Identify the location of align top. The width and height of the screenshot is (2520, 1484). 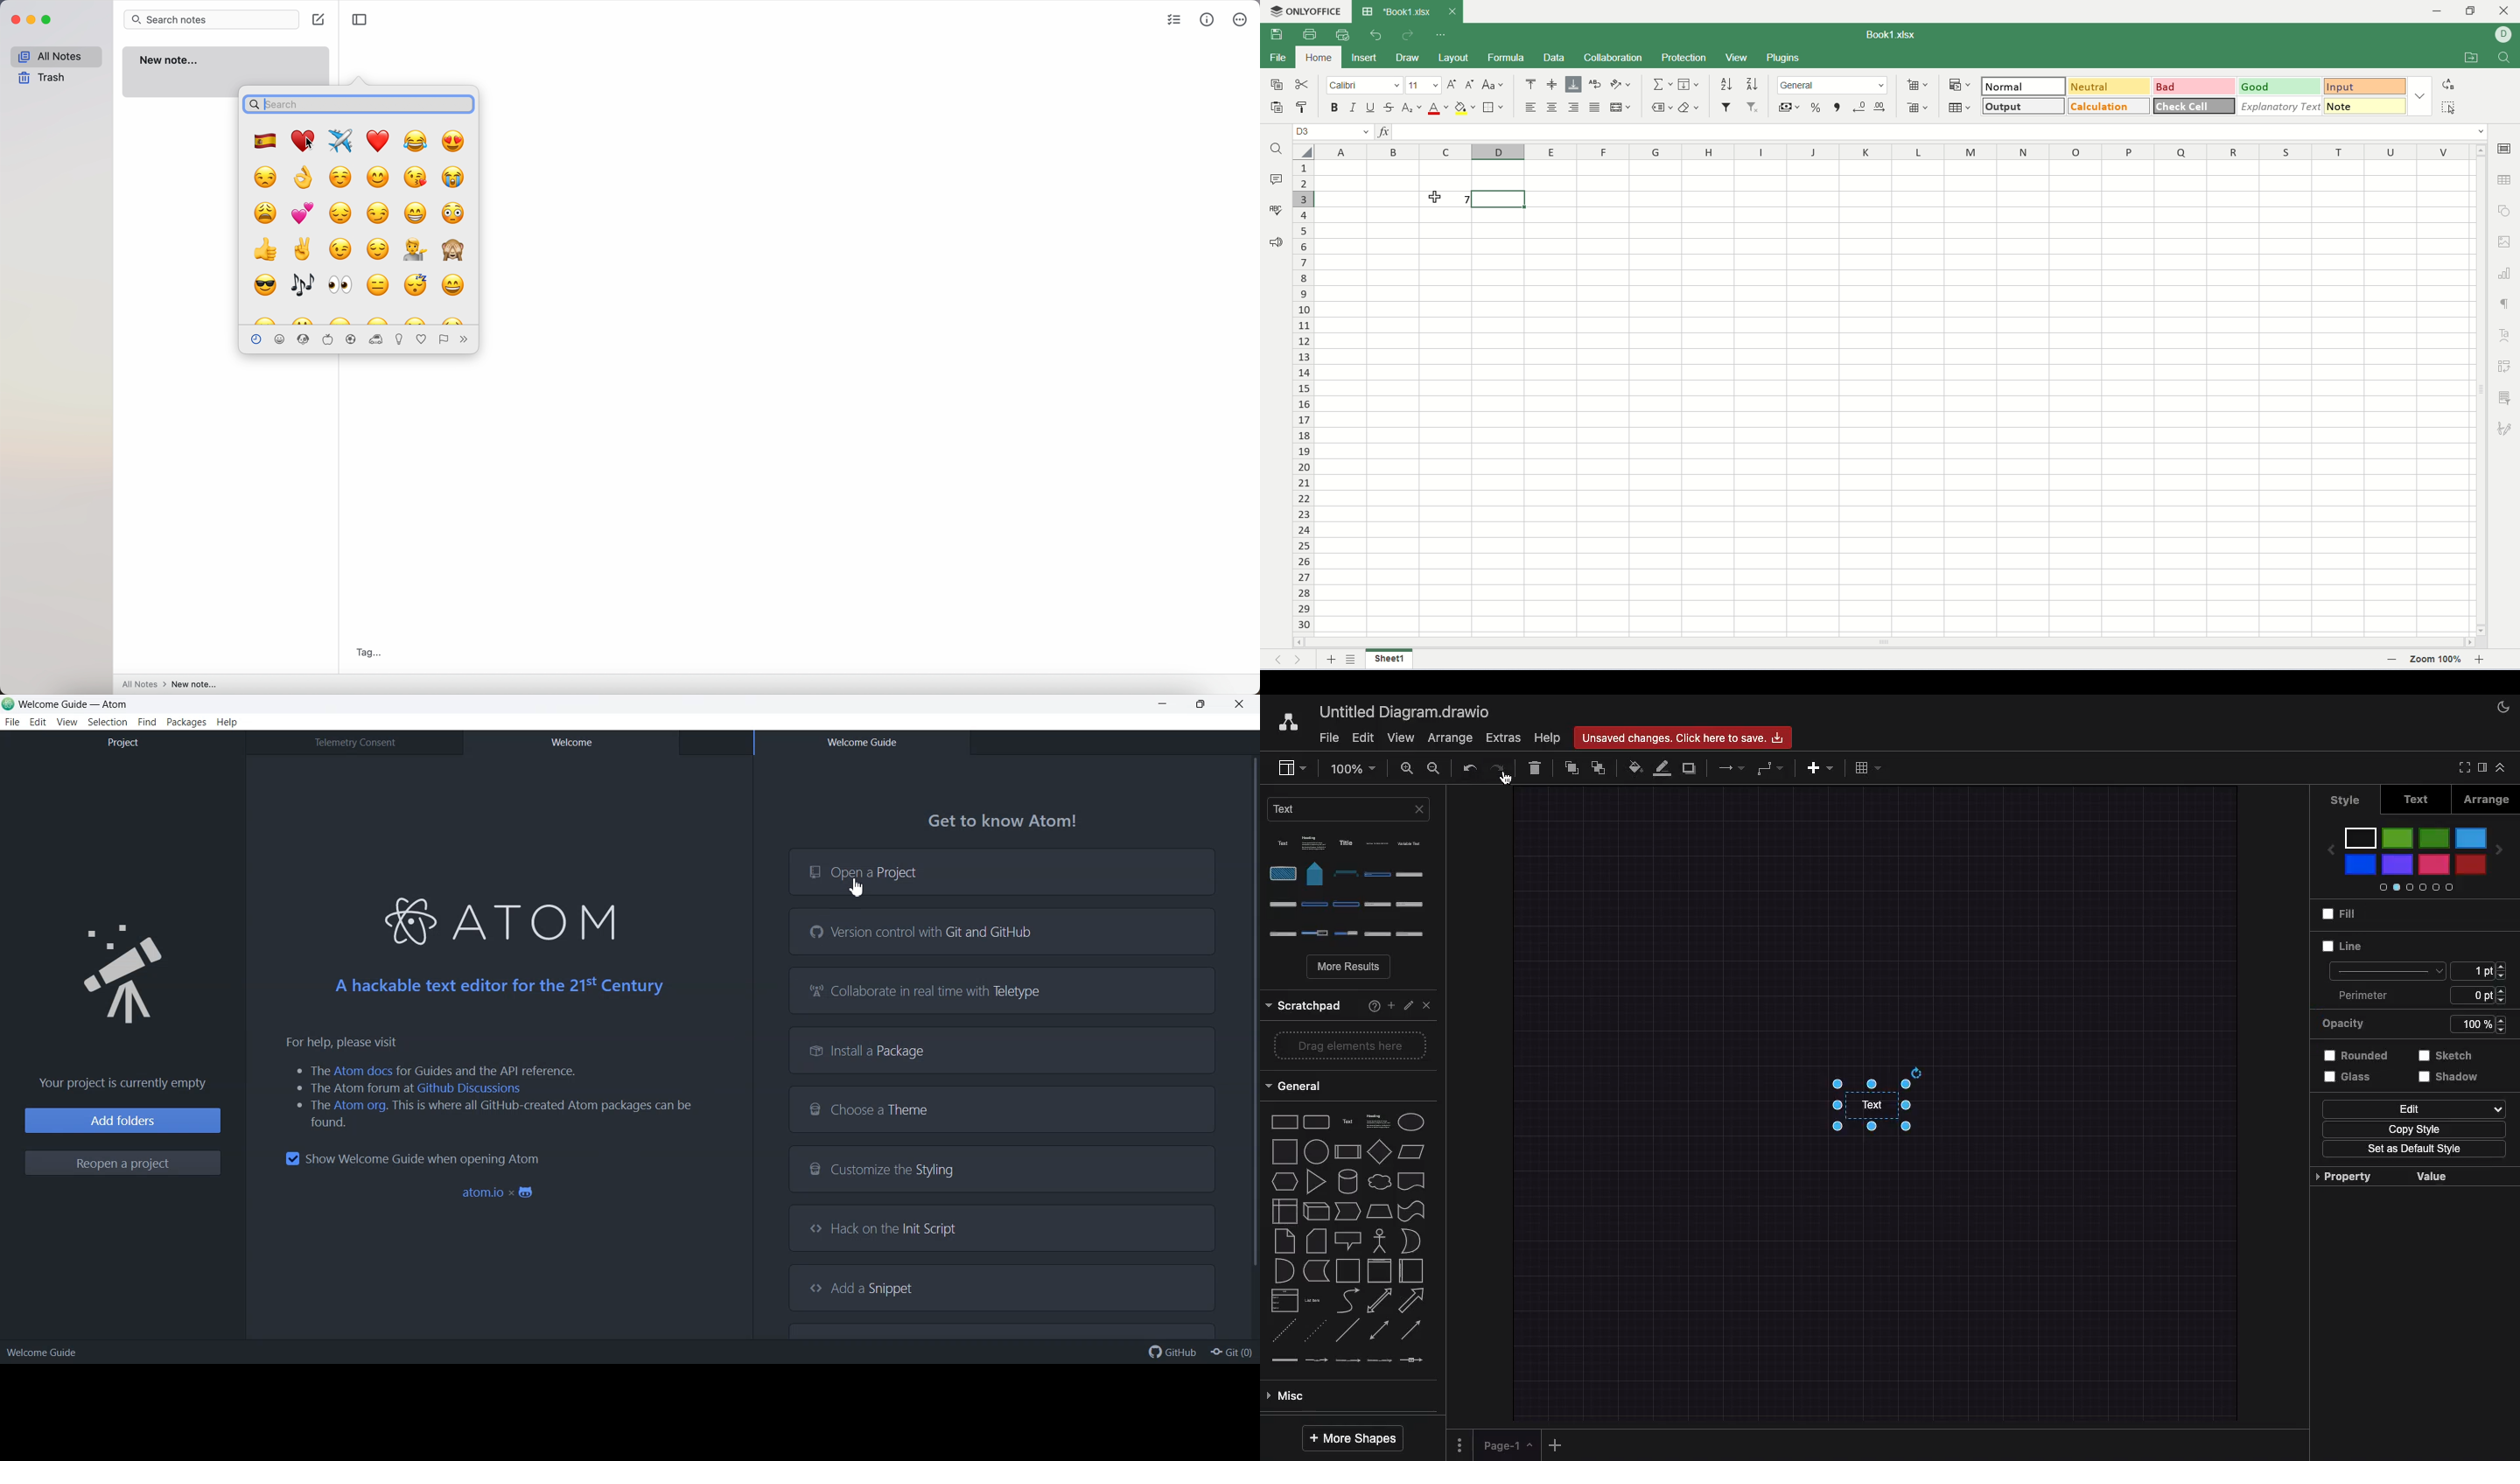
(1530, 84).